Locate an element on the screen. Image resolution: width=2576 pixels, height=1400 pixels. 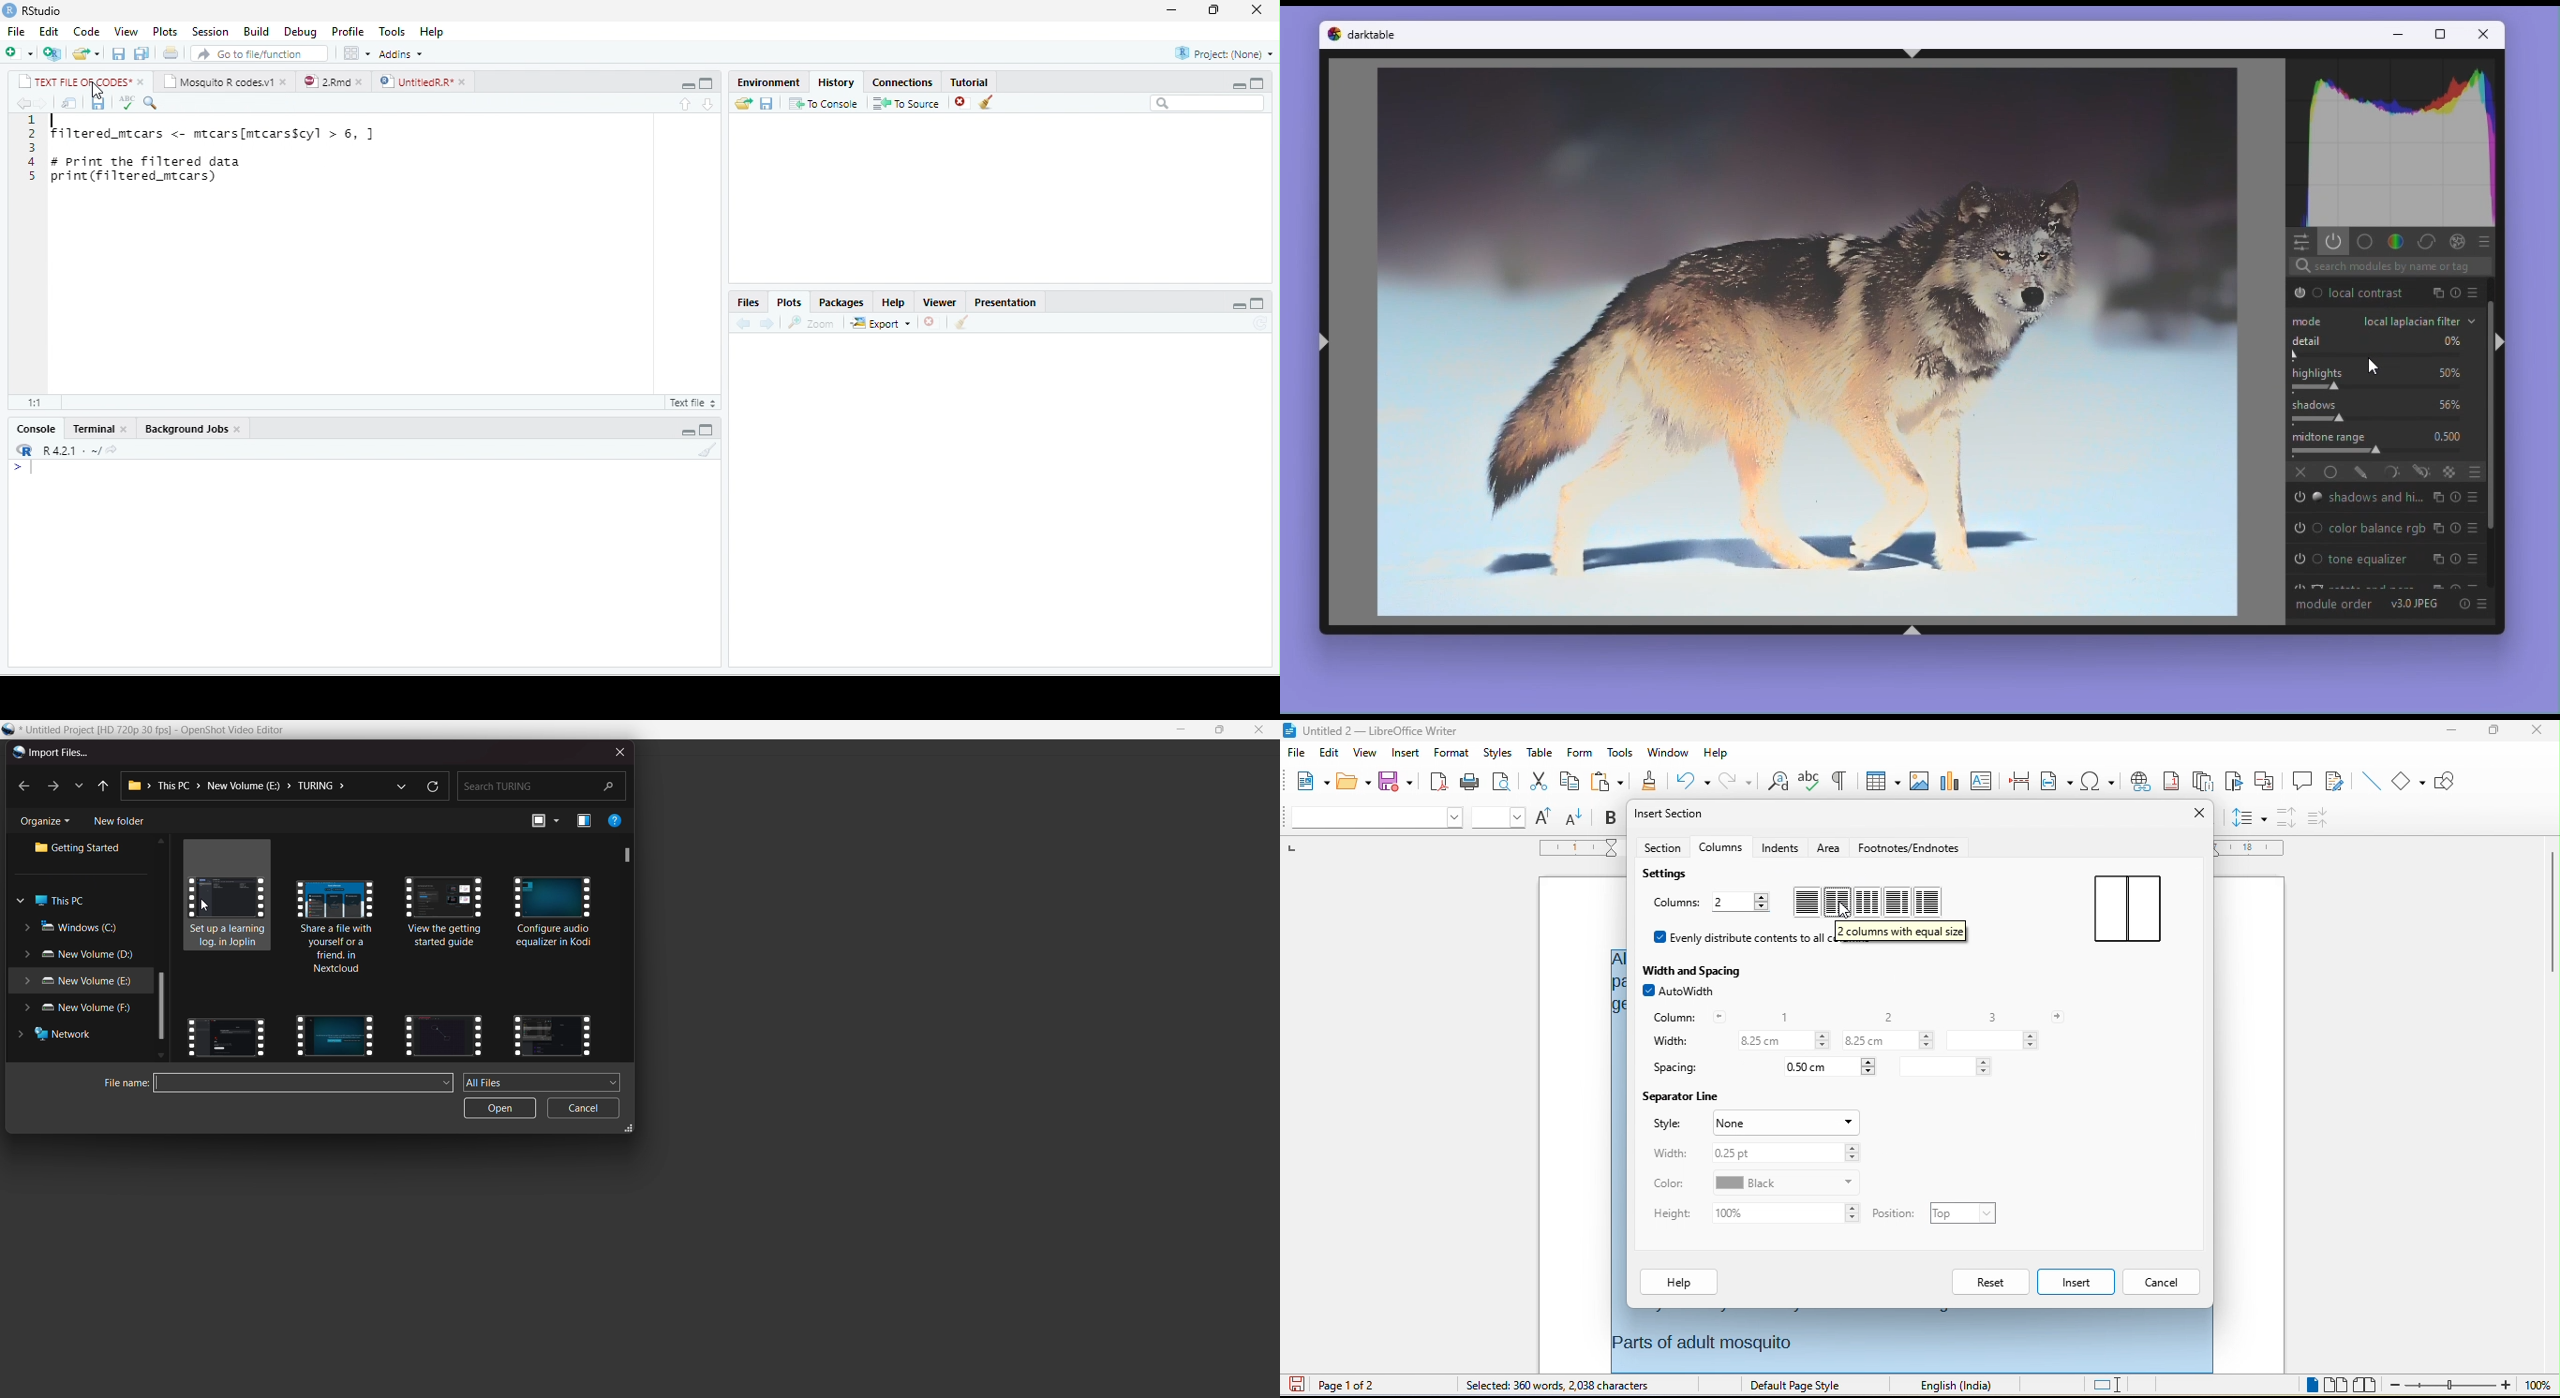
tool tips is located at coordinates (1898, 935).